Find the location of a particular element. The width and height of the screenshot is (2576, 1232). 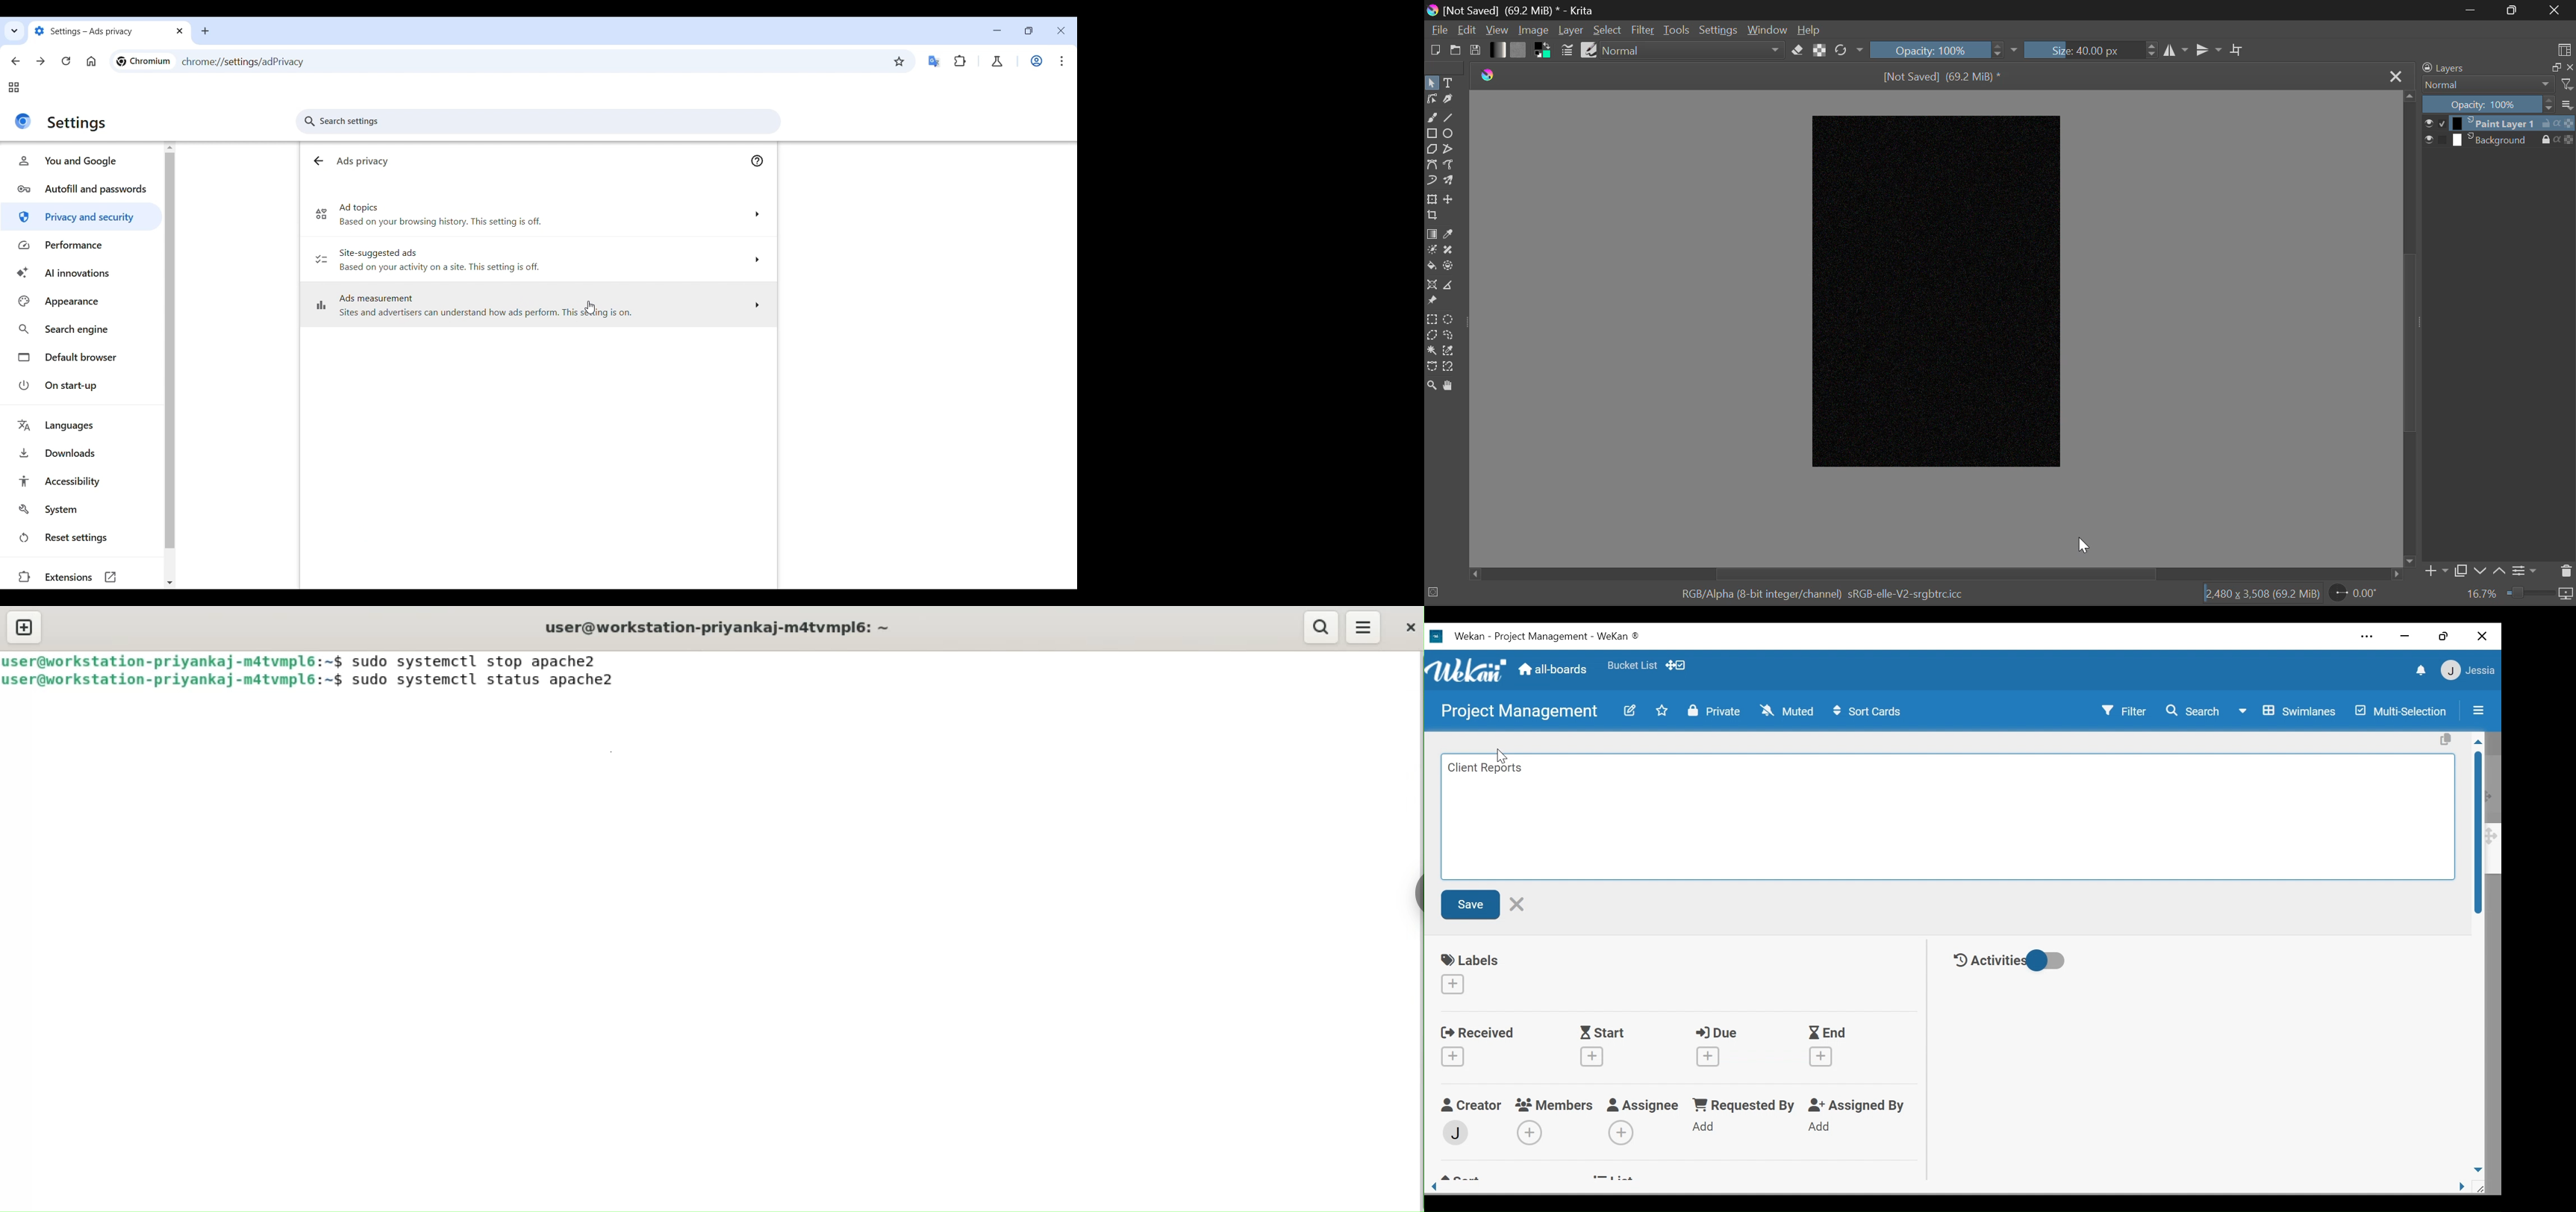

user@workstation-priyankaj-m4tvmlp6:~ is located at coordinates (720, 627).